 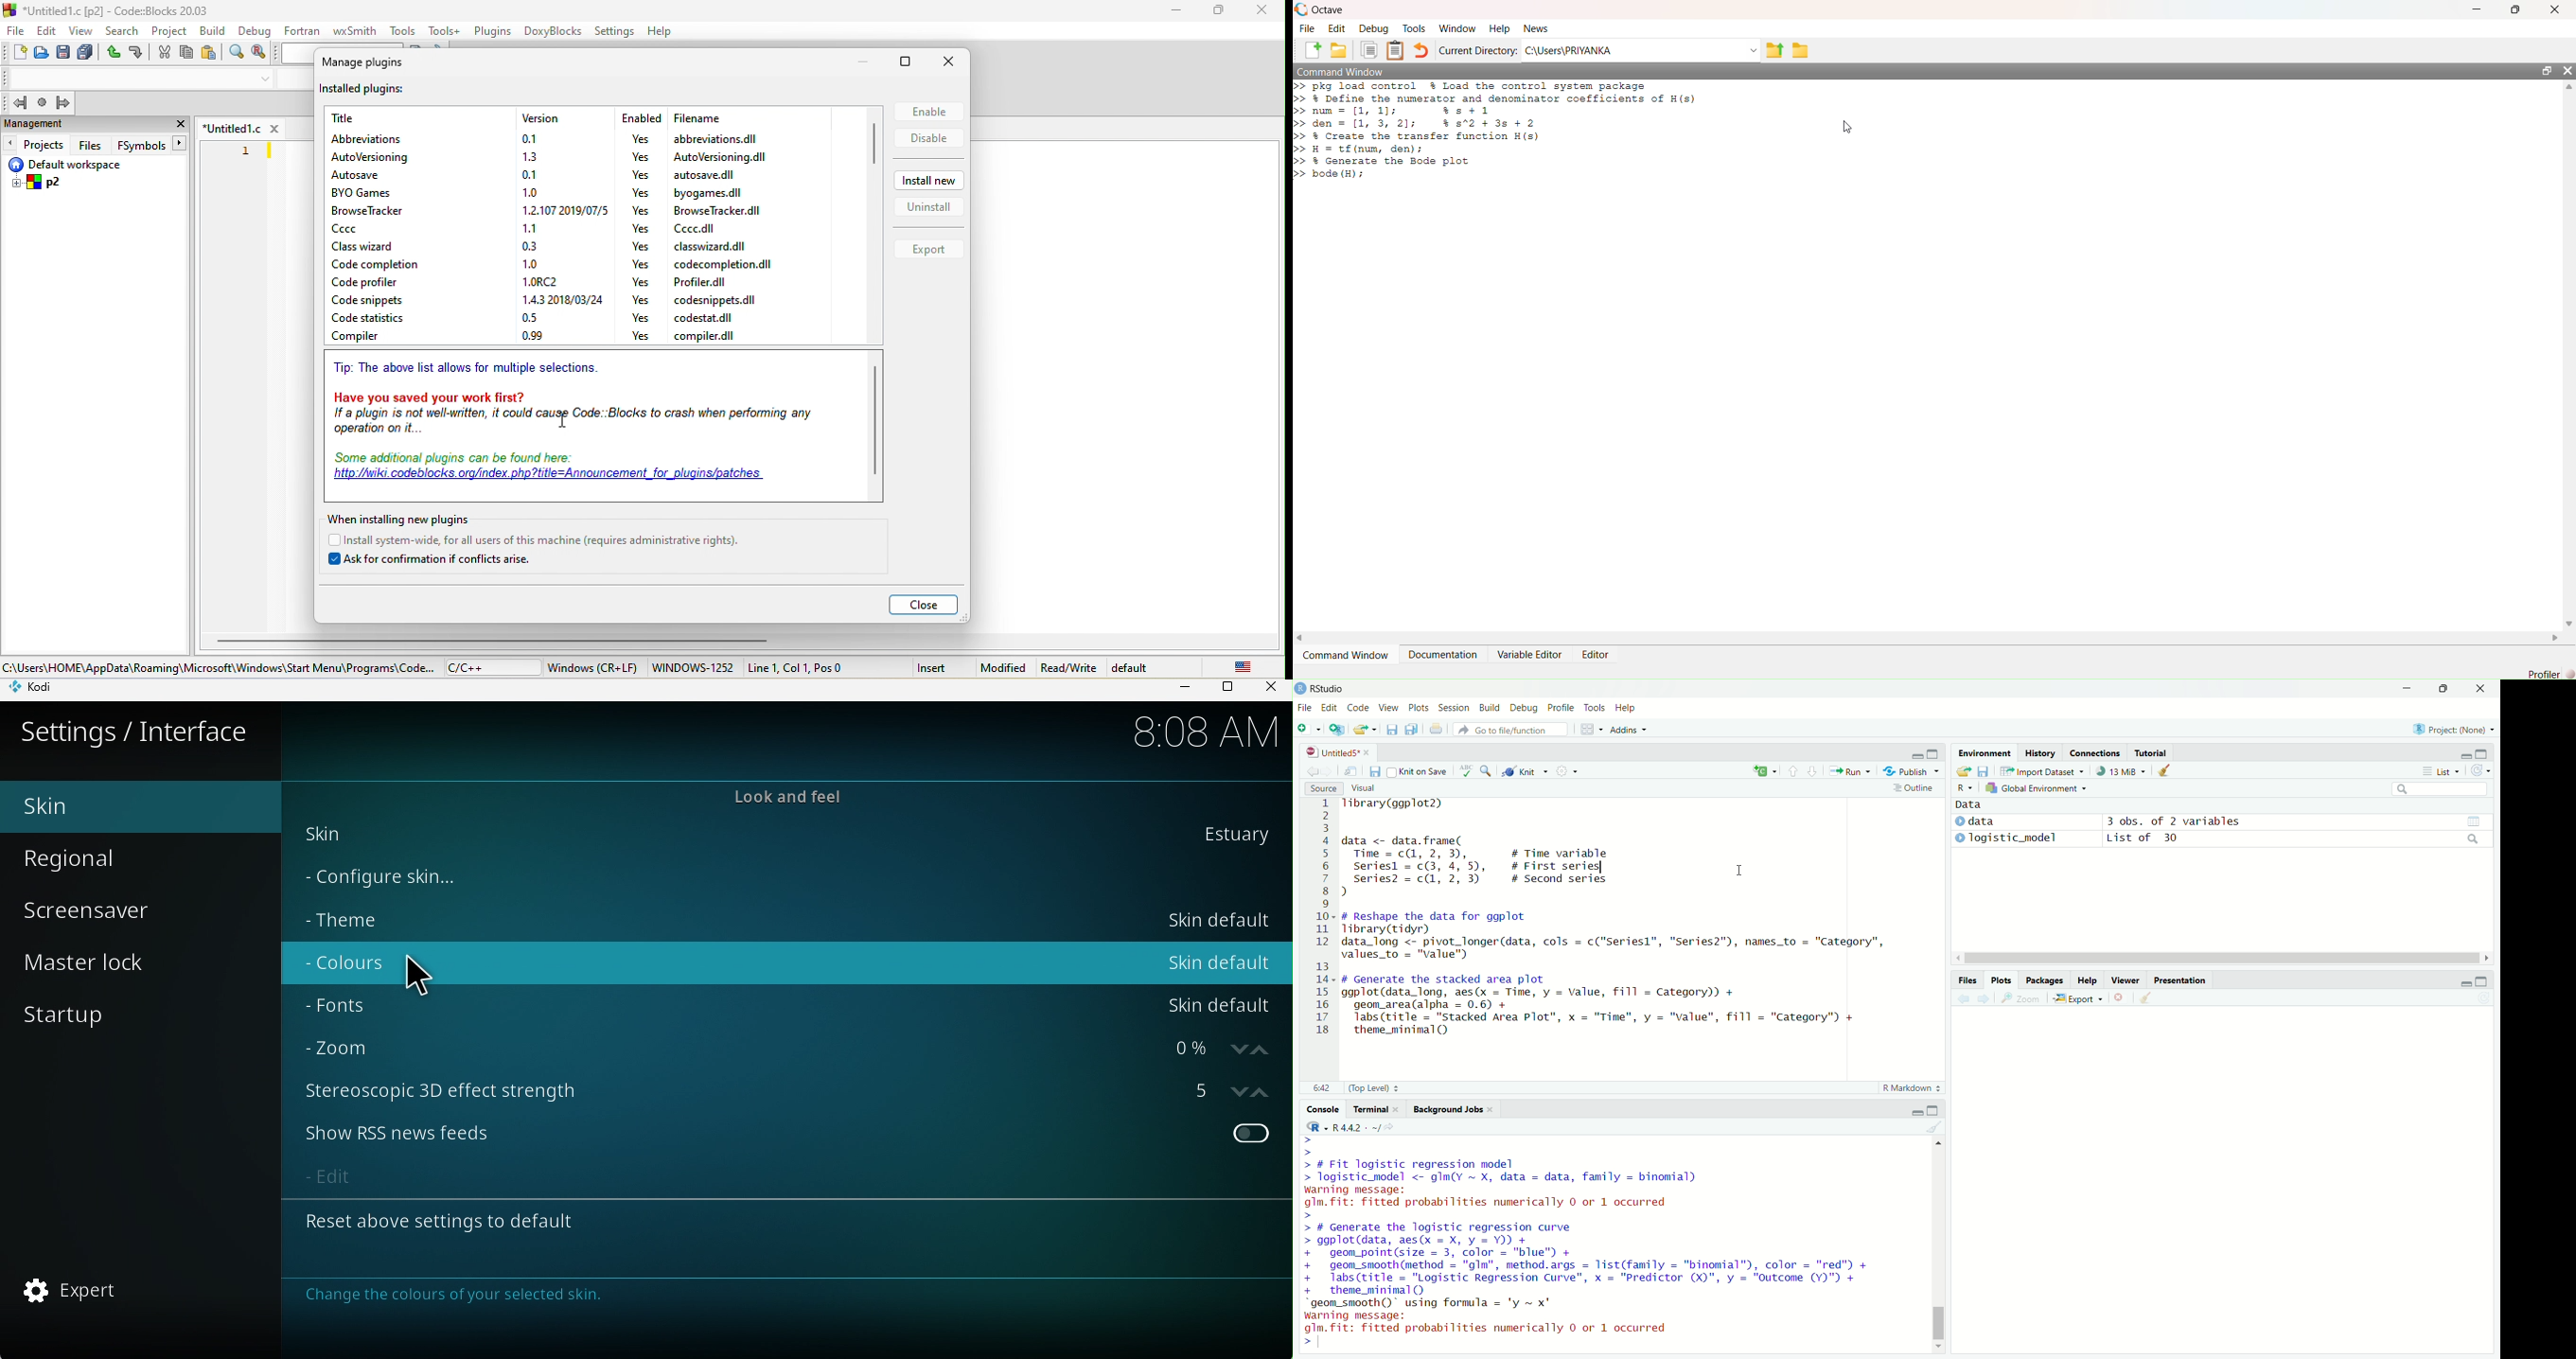 What do you see at coordinates (642, 264) in the screenshot?
I see `yes` at bounding box center [642, 264].